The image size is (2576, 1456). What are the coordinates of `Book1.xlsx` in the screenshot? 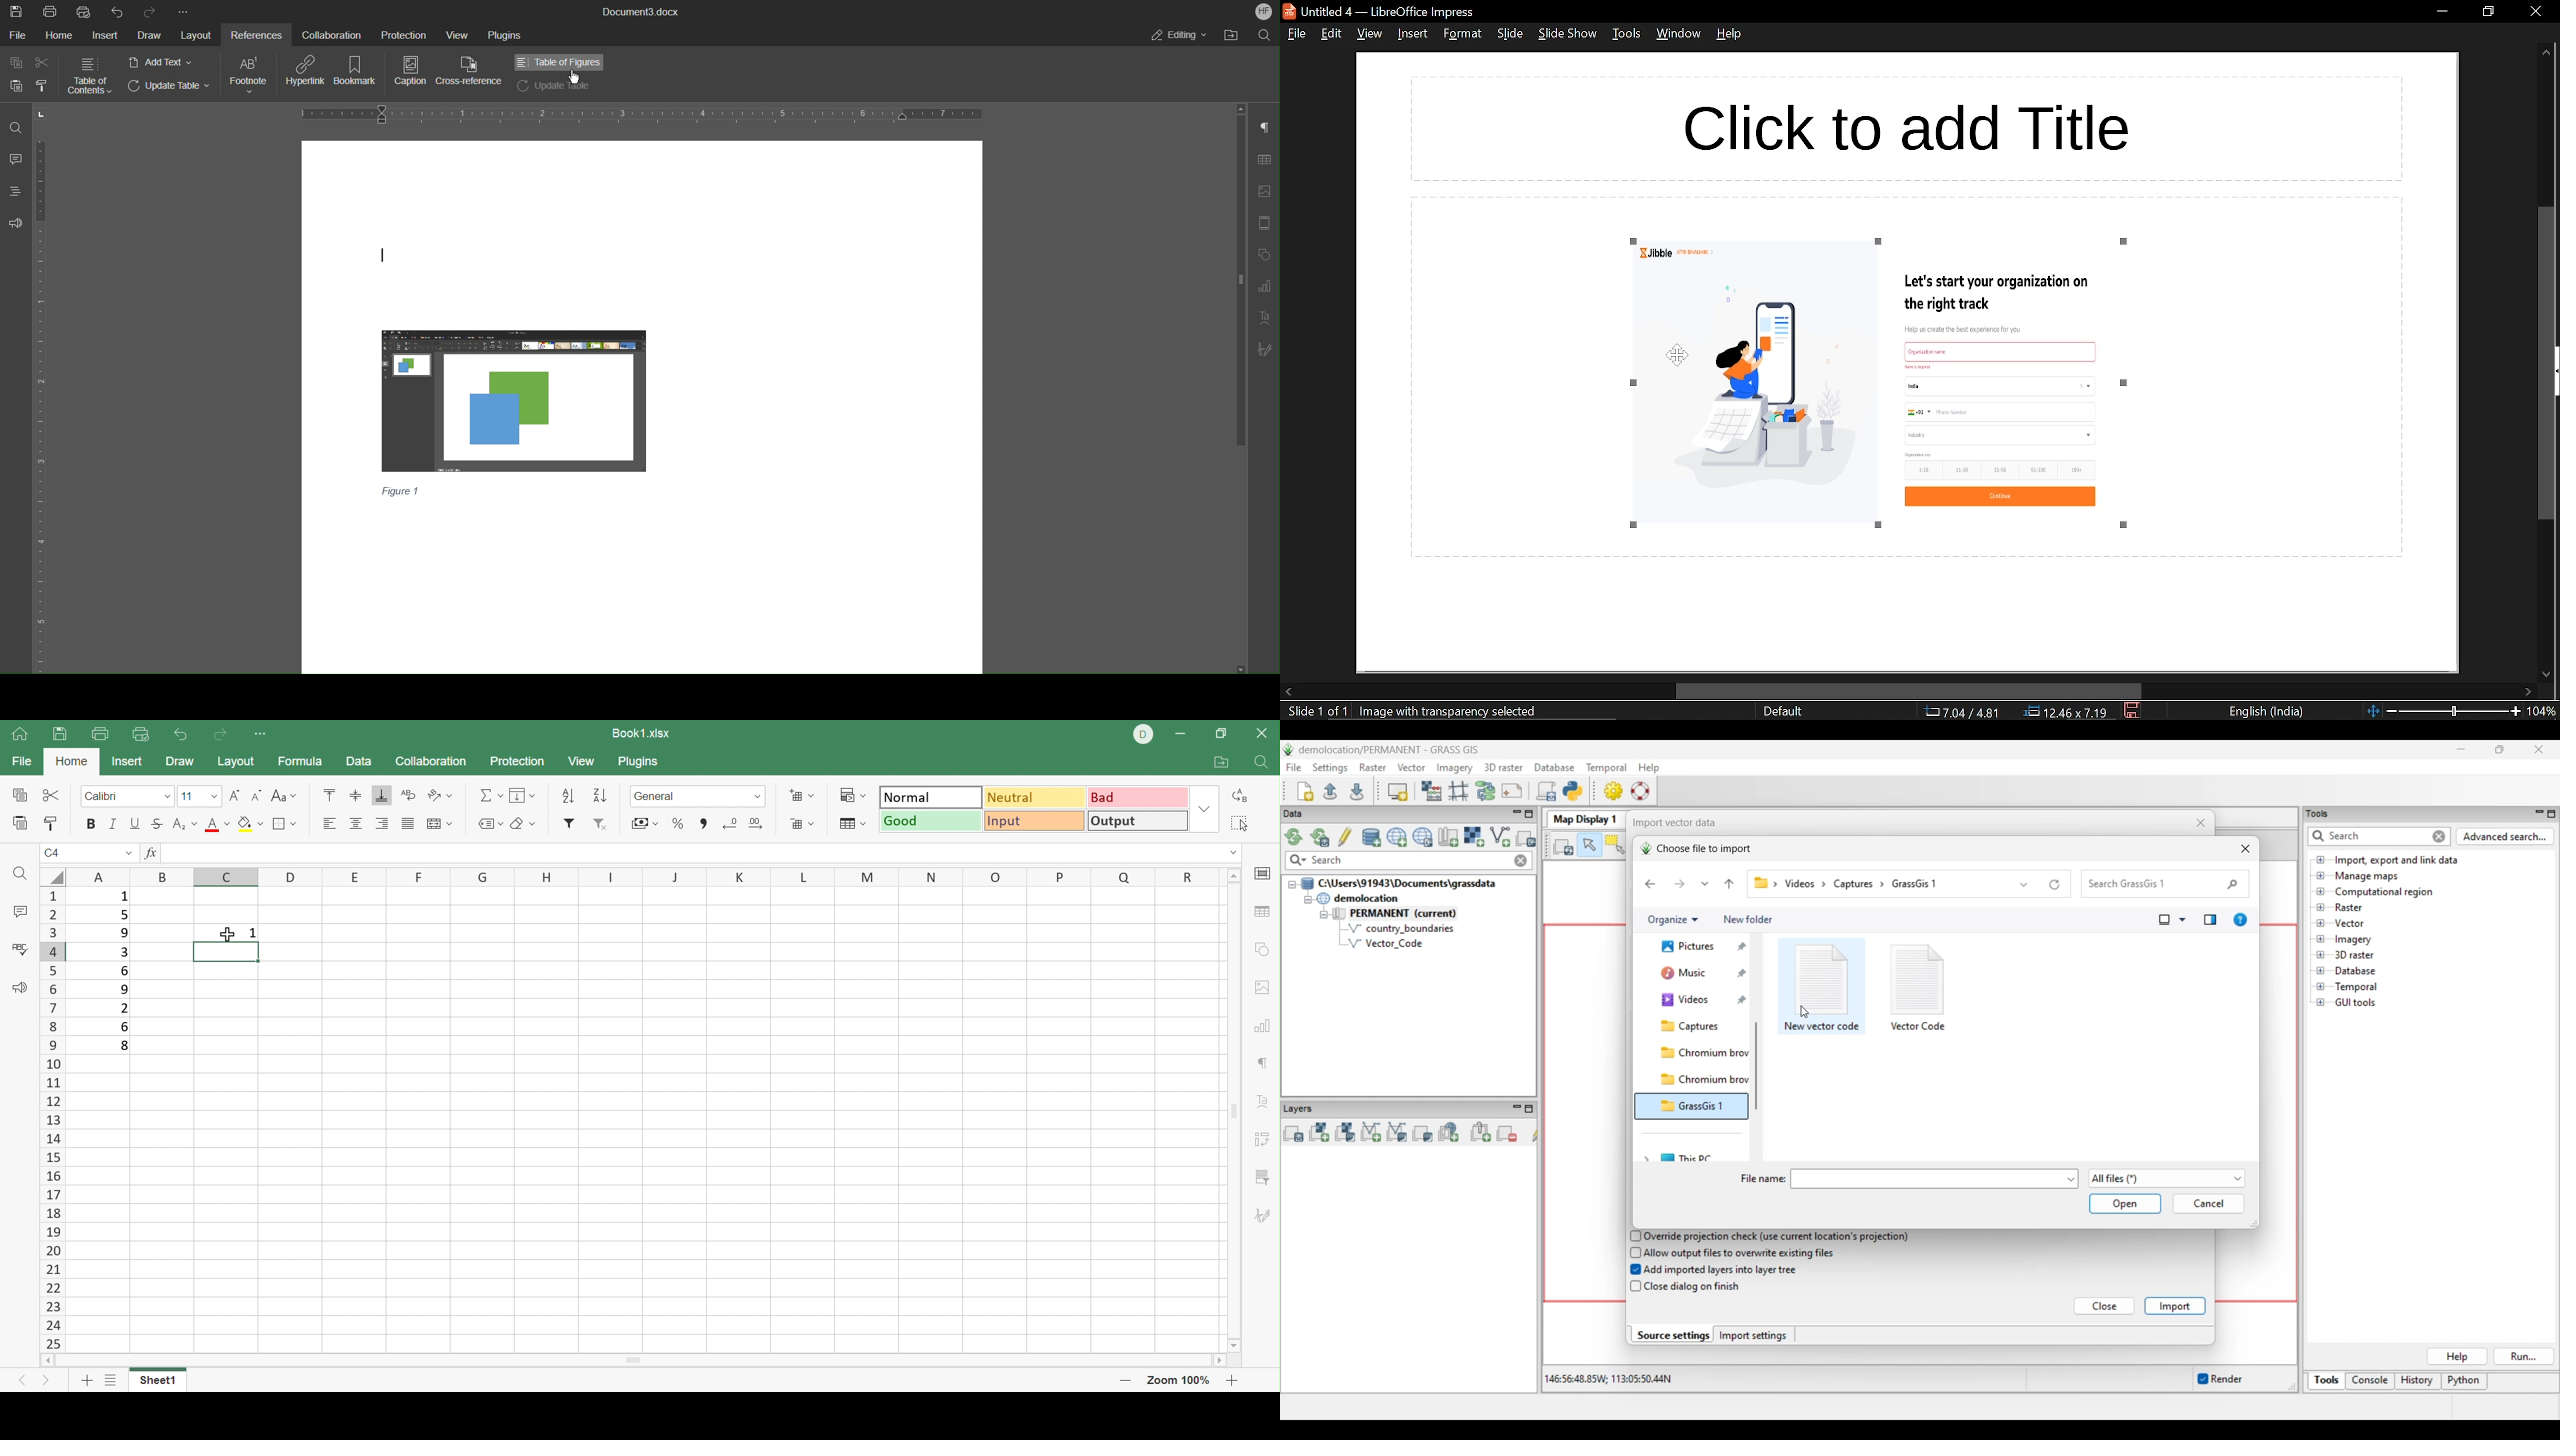 It's located at (642, 735).